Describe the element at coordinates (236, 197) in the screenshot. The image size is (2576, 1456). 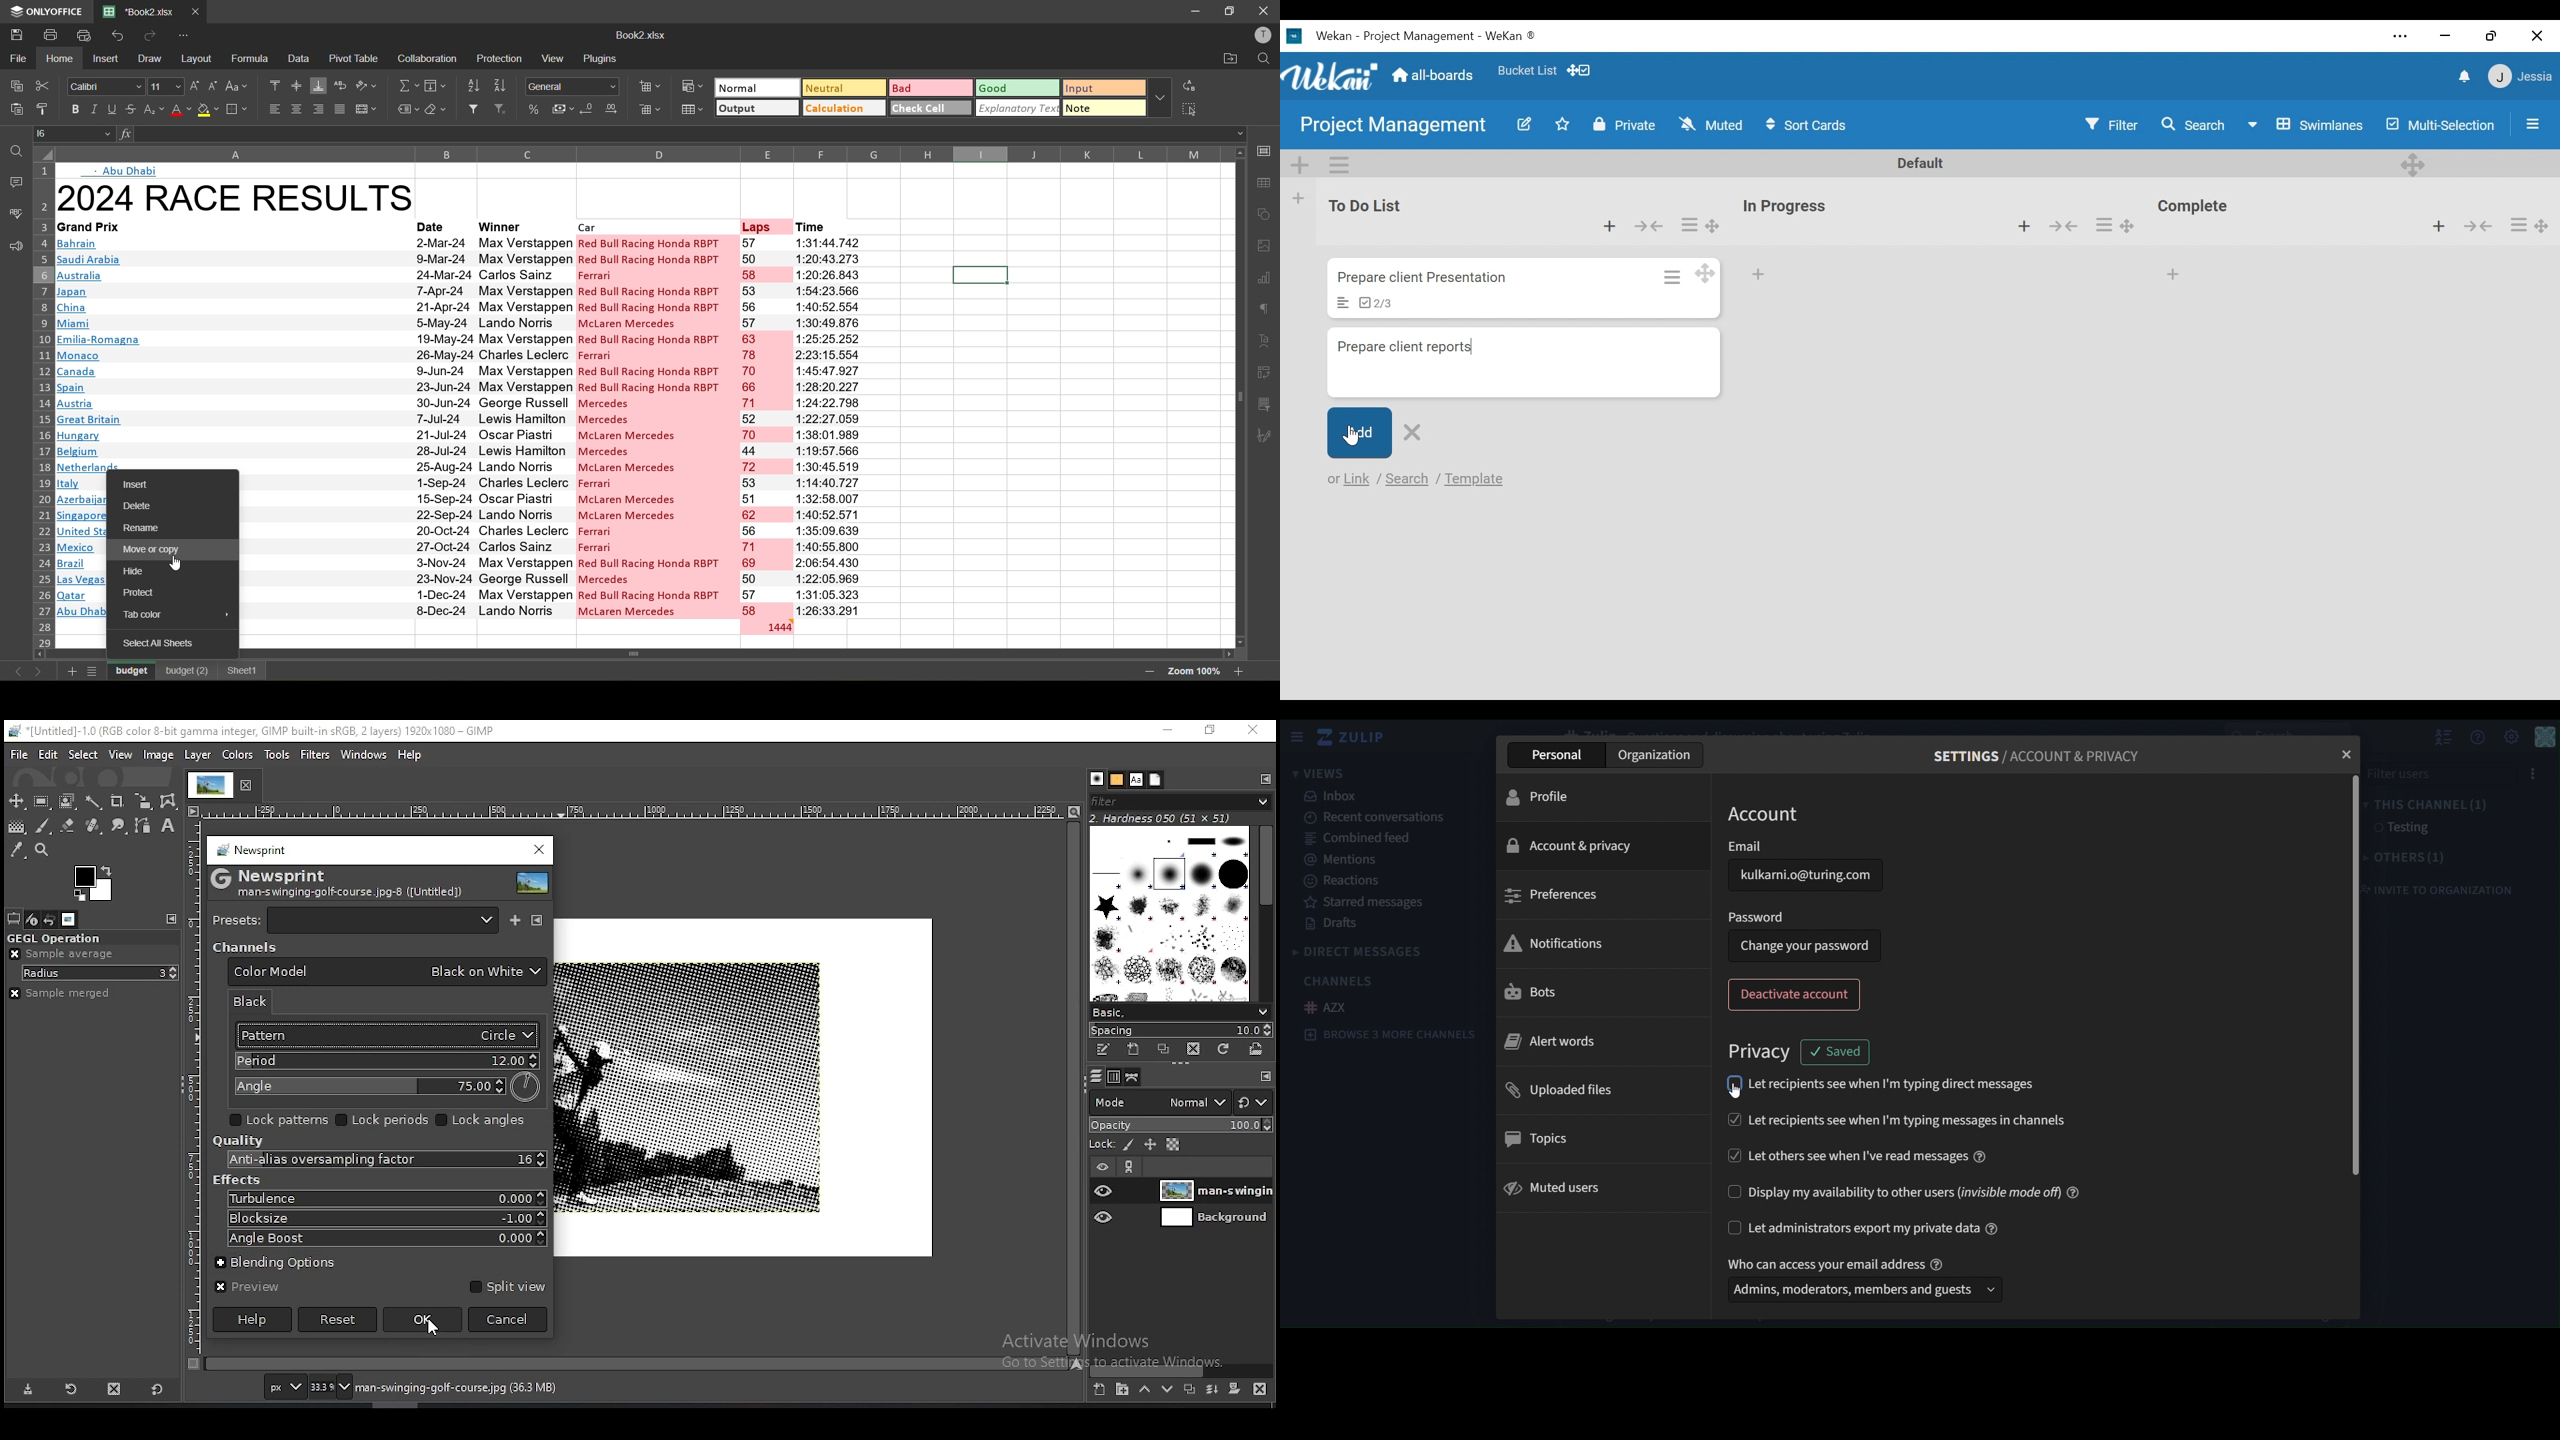
I see `title` at that location.